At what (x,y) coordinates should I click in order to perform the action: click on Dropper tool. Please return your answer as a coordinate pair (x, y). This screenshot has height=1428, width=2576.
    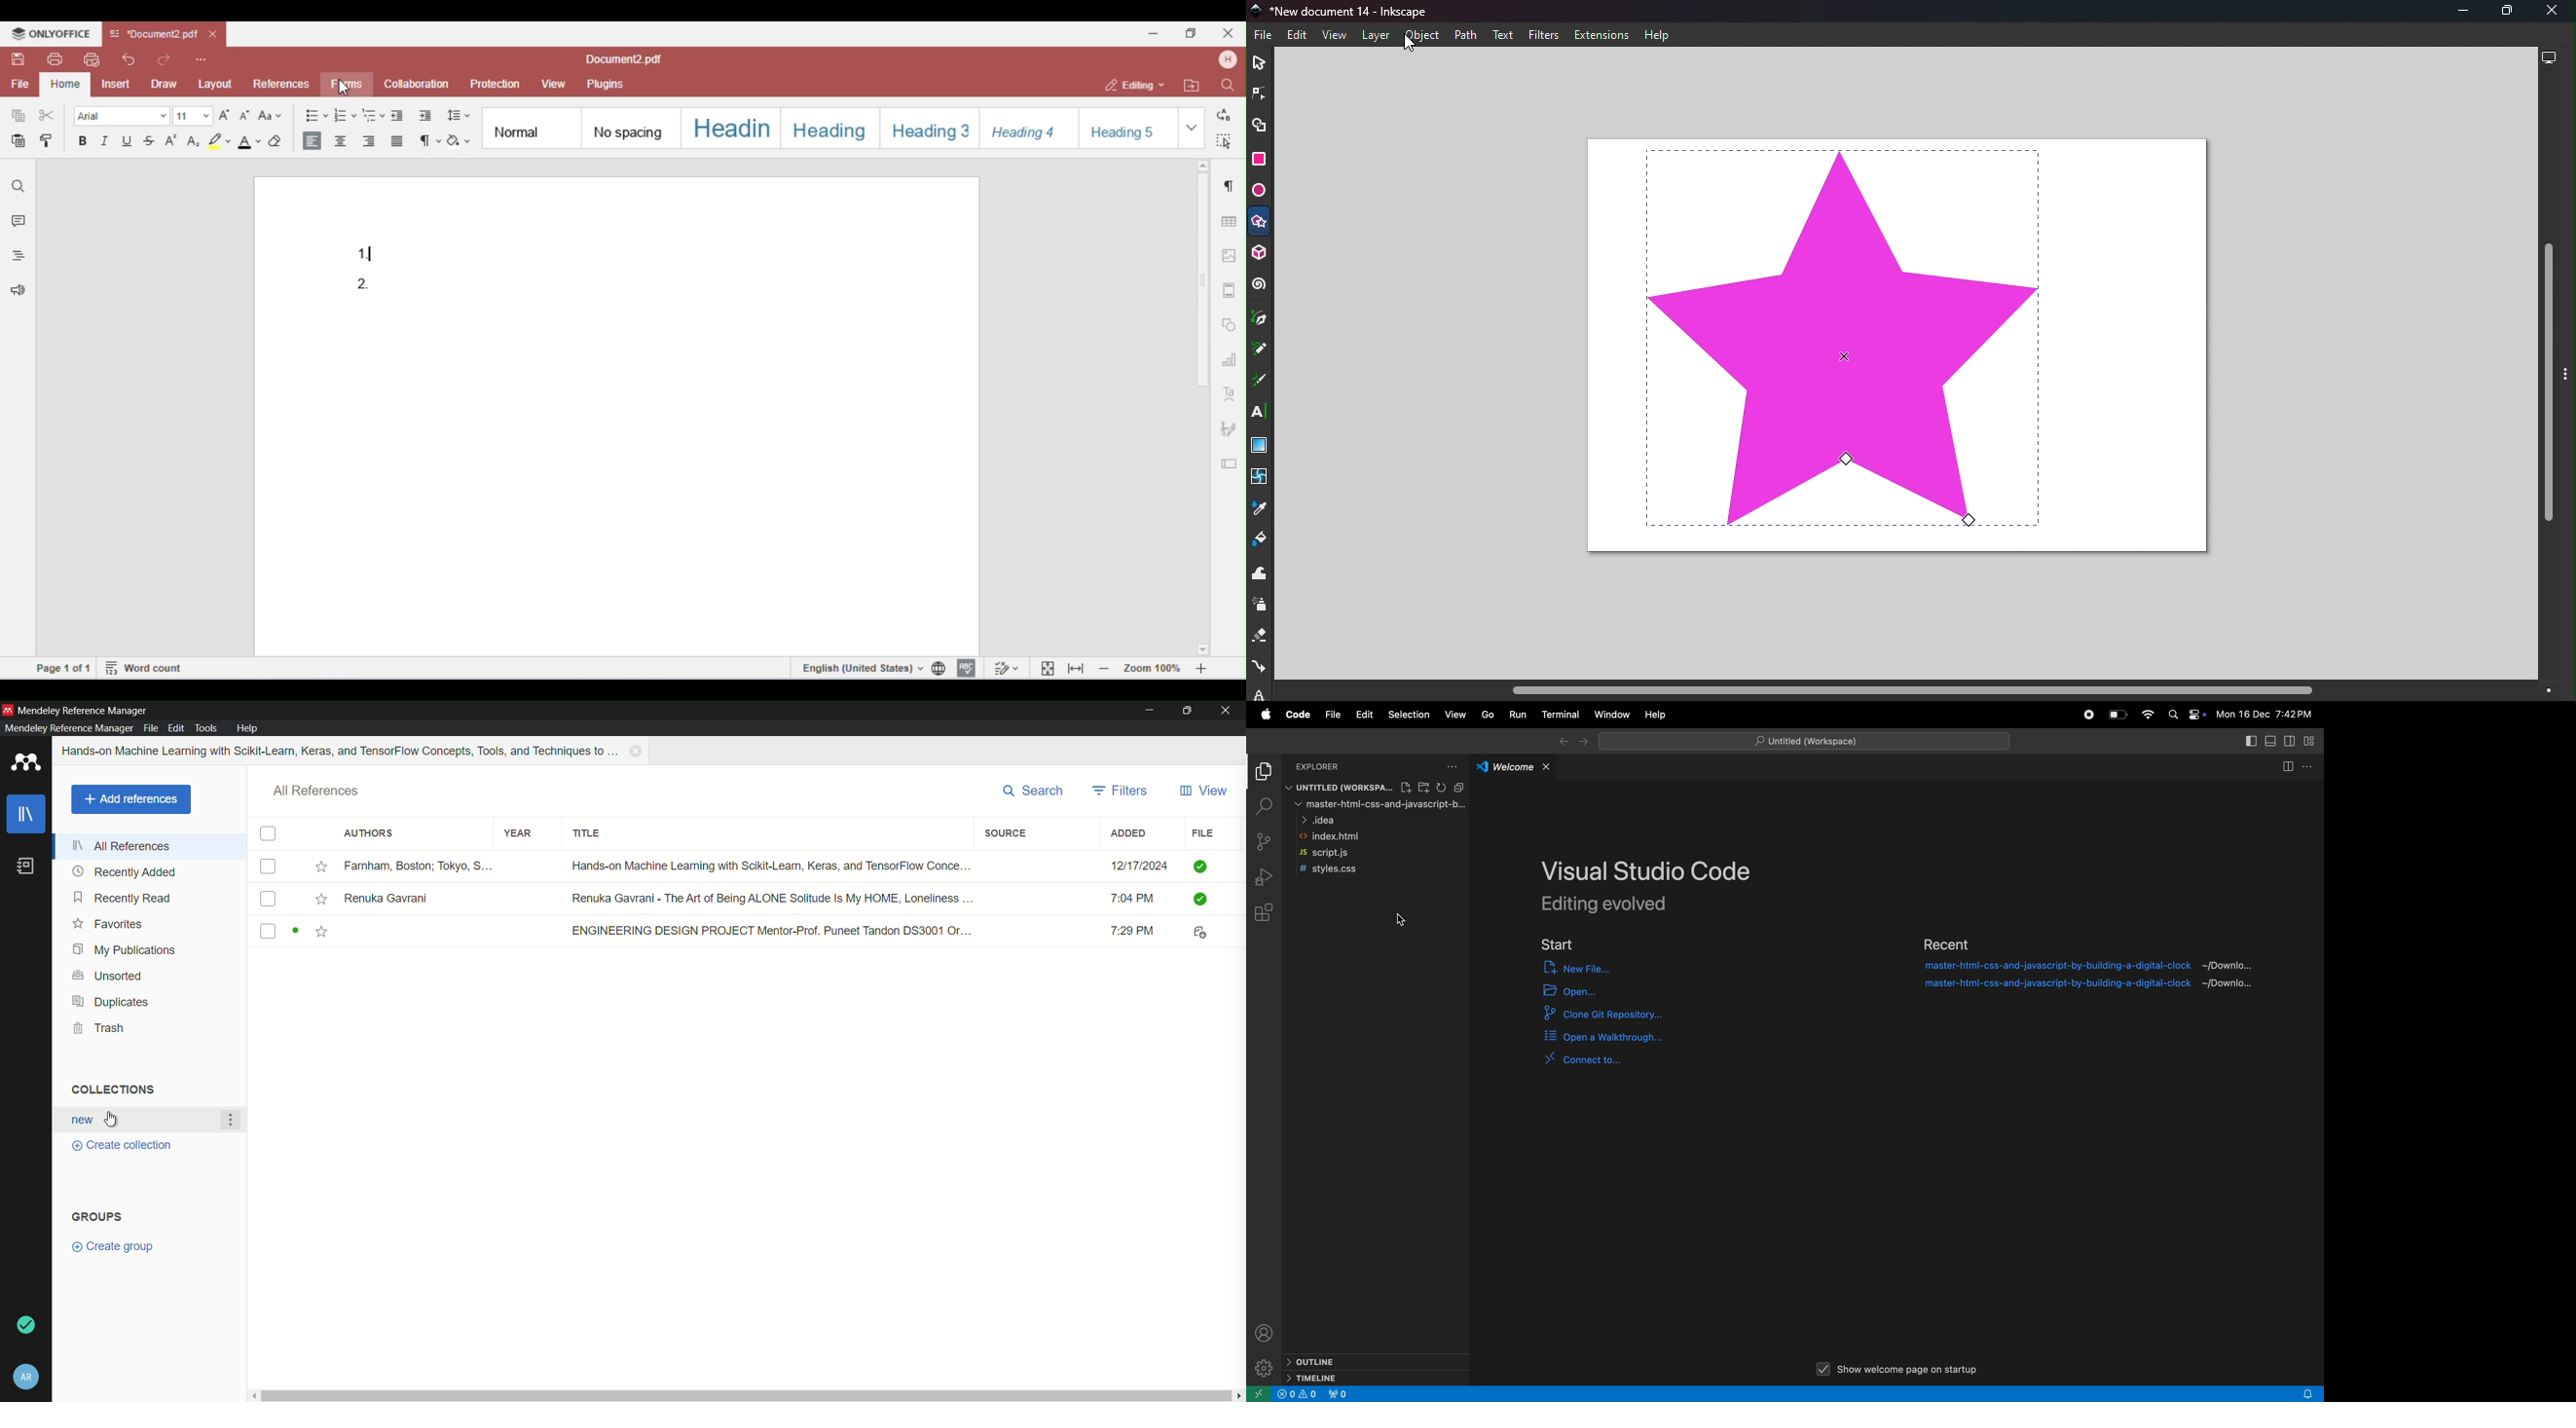
    Looking at the image, I should click on (1258, 512).